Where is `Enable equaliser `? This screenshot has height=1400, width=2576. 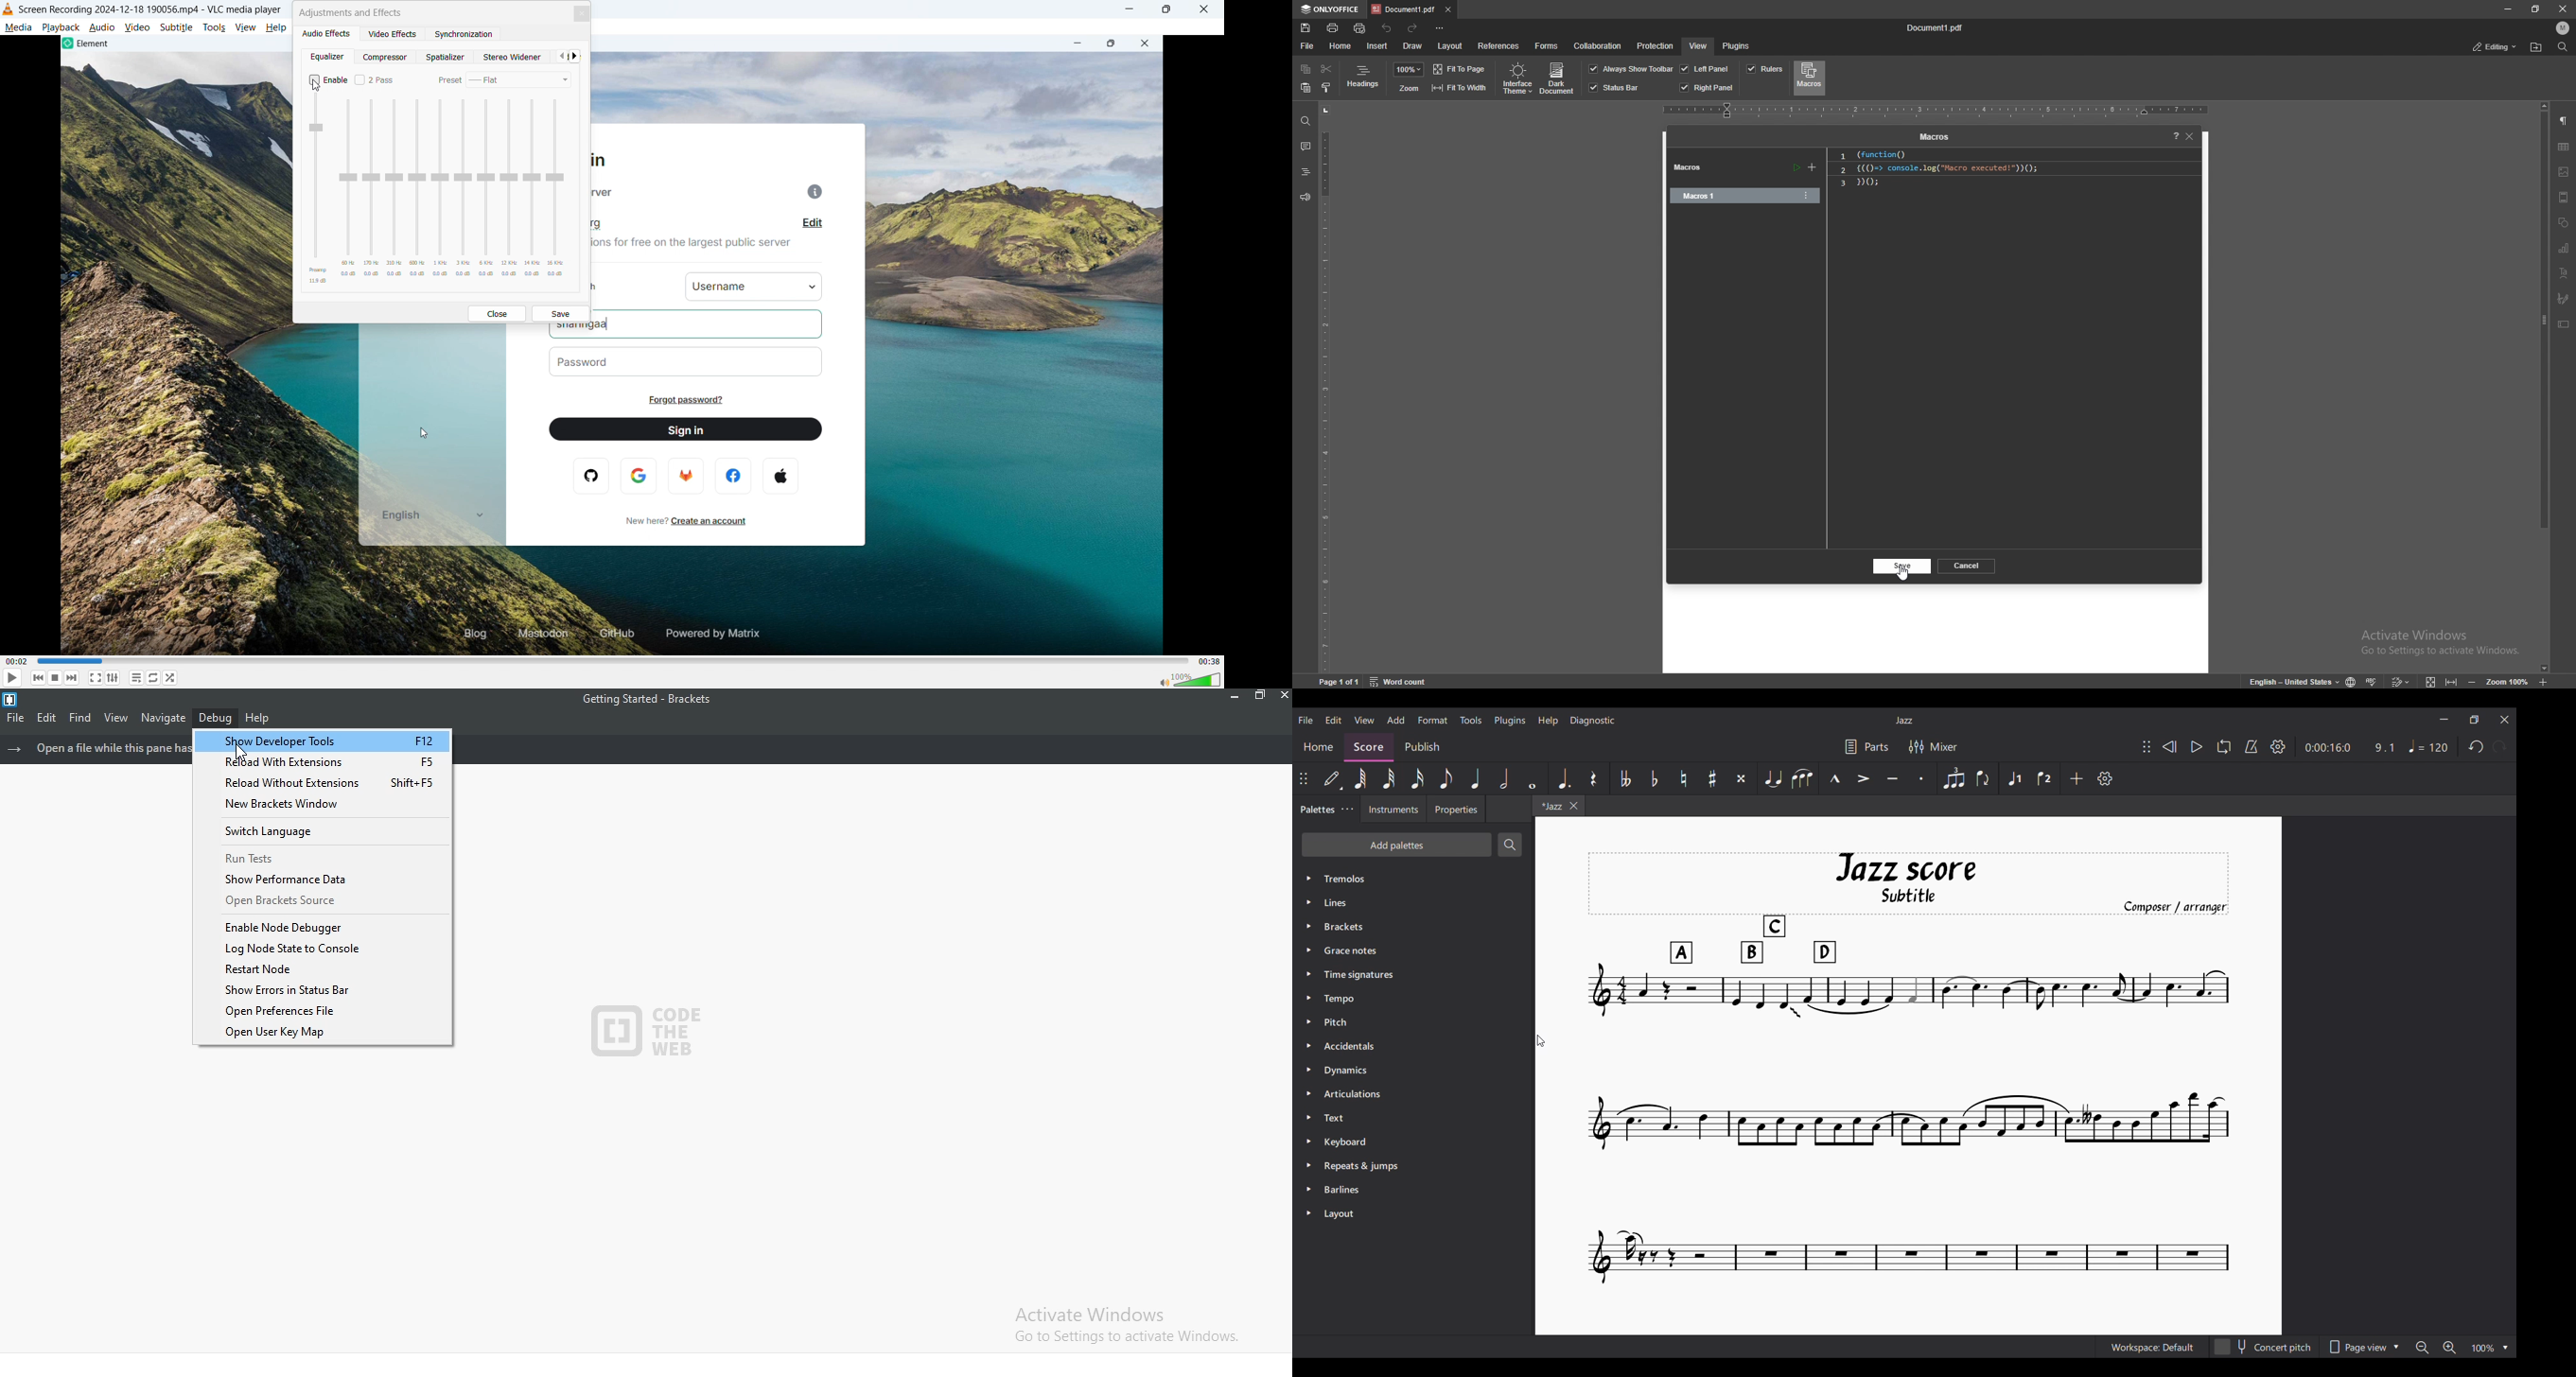 Enable equaliser  is located at coordinates (328, 83).